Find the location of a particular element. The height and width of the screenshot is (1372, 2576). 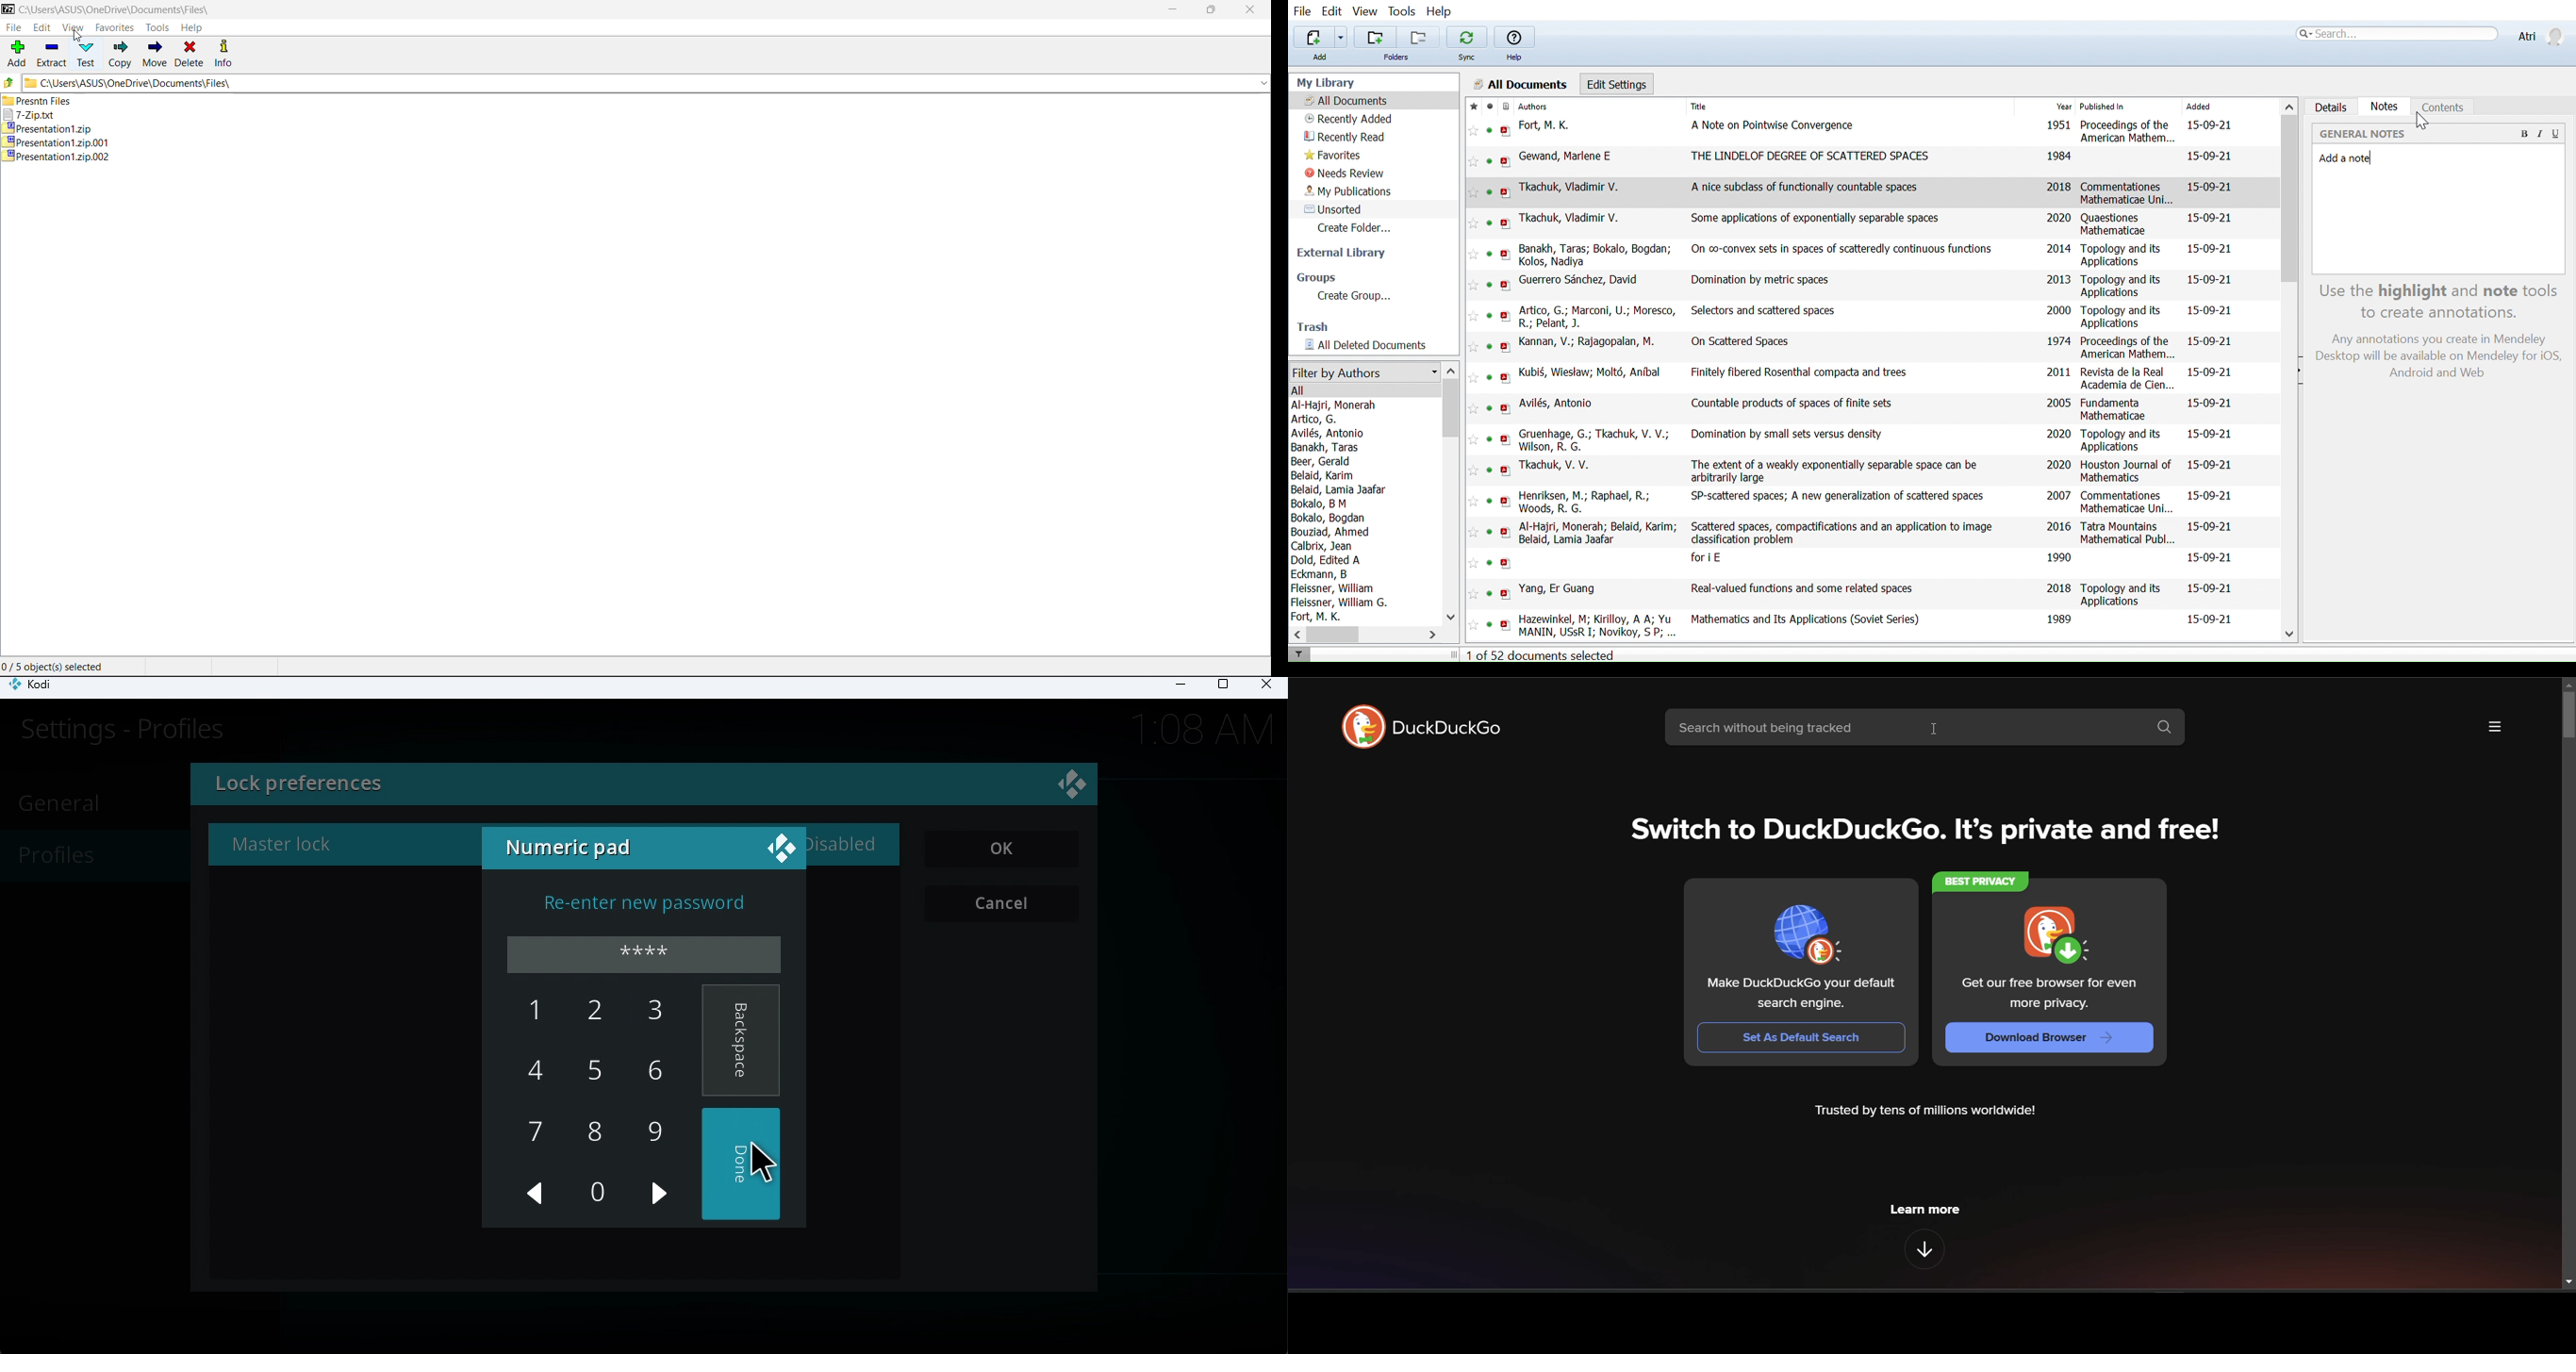

SP-scattered spaces; A new generalization of scattered spaces is located at coordinates (1839, 498).